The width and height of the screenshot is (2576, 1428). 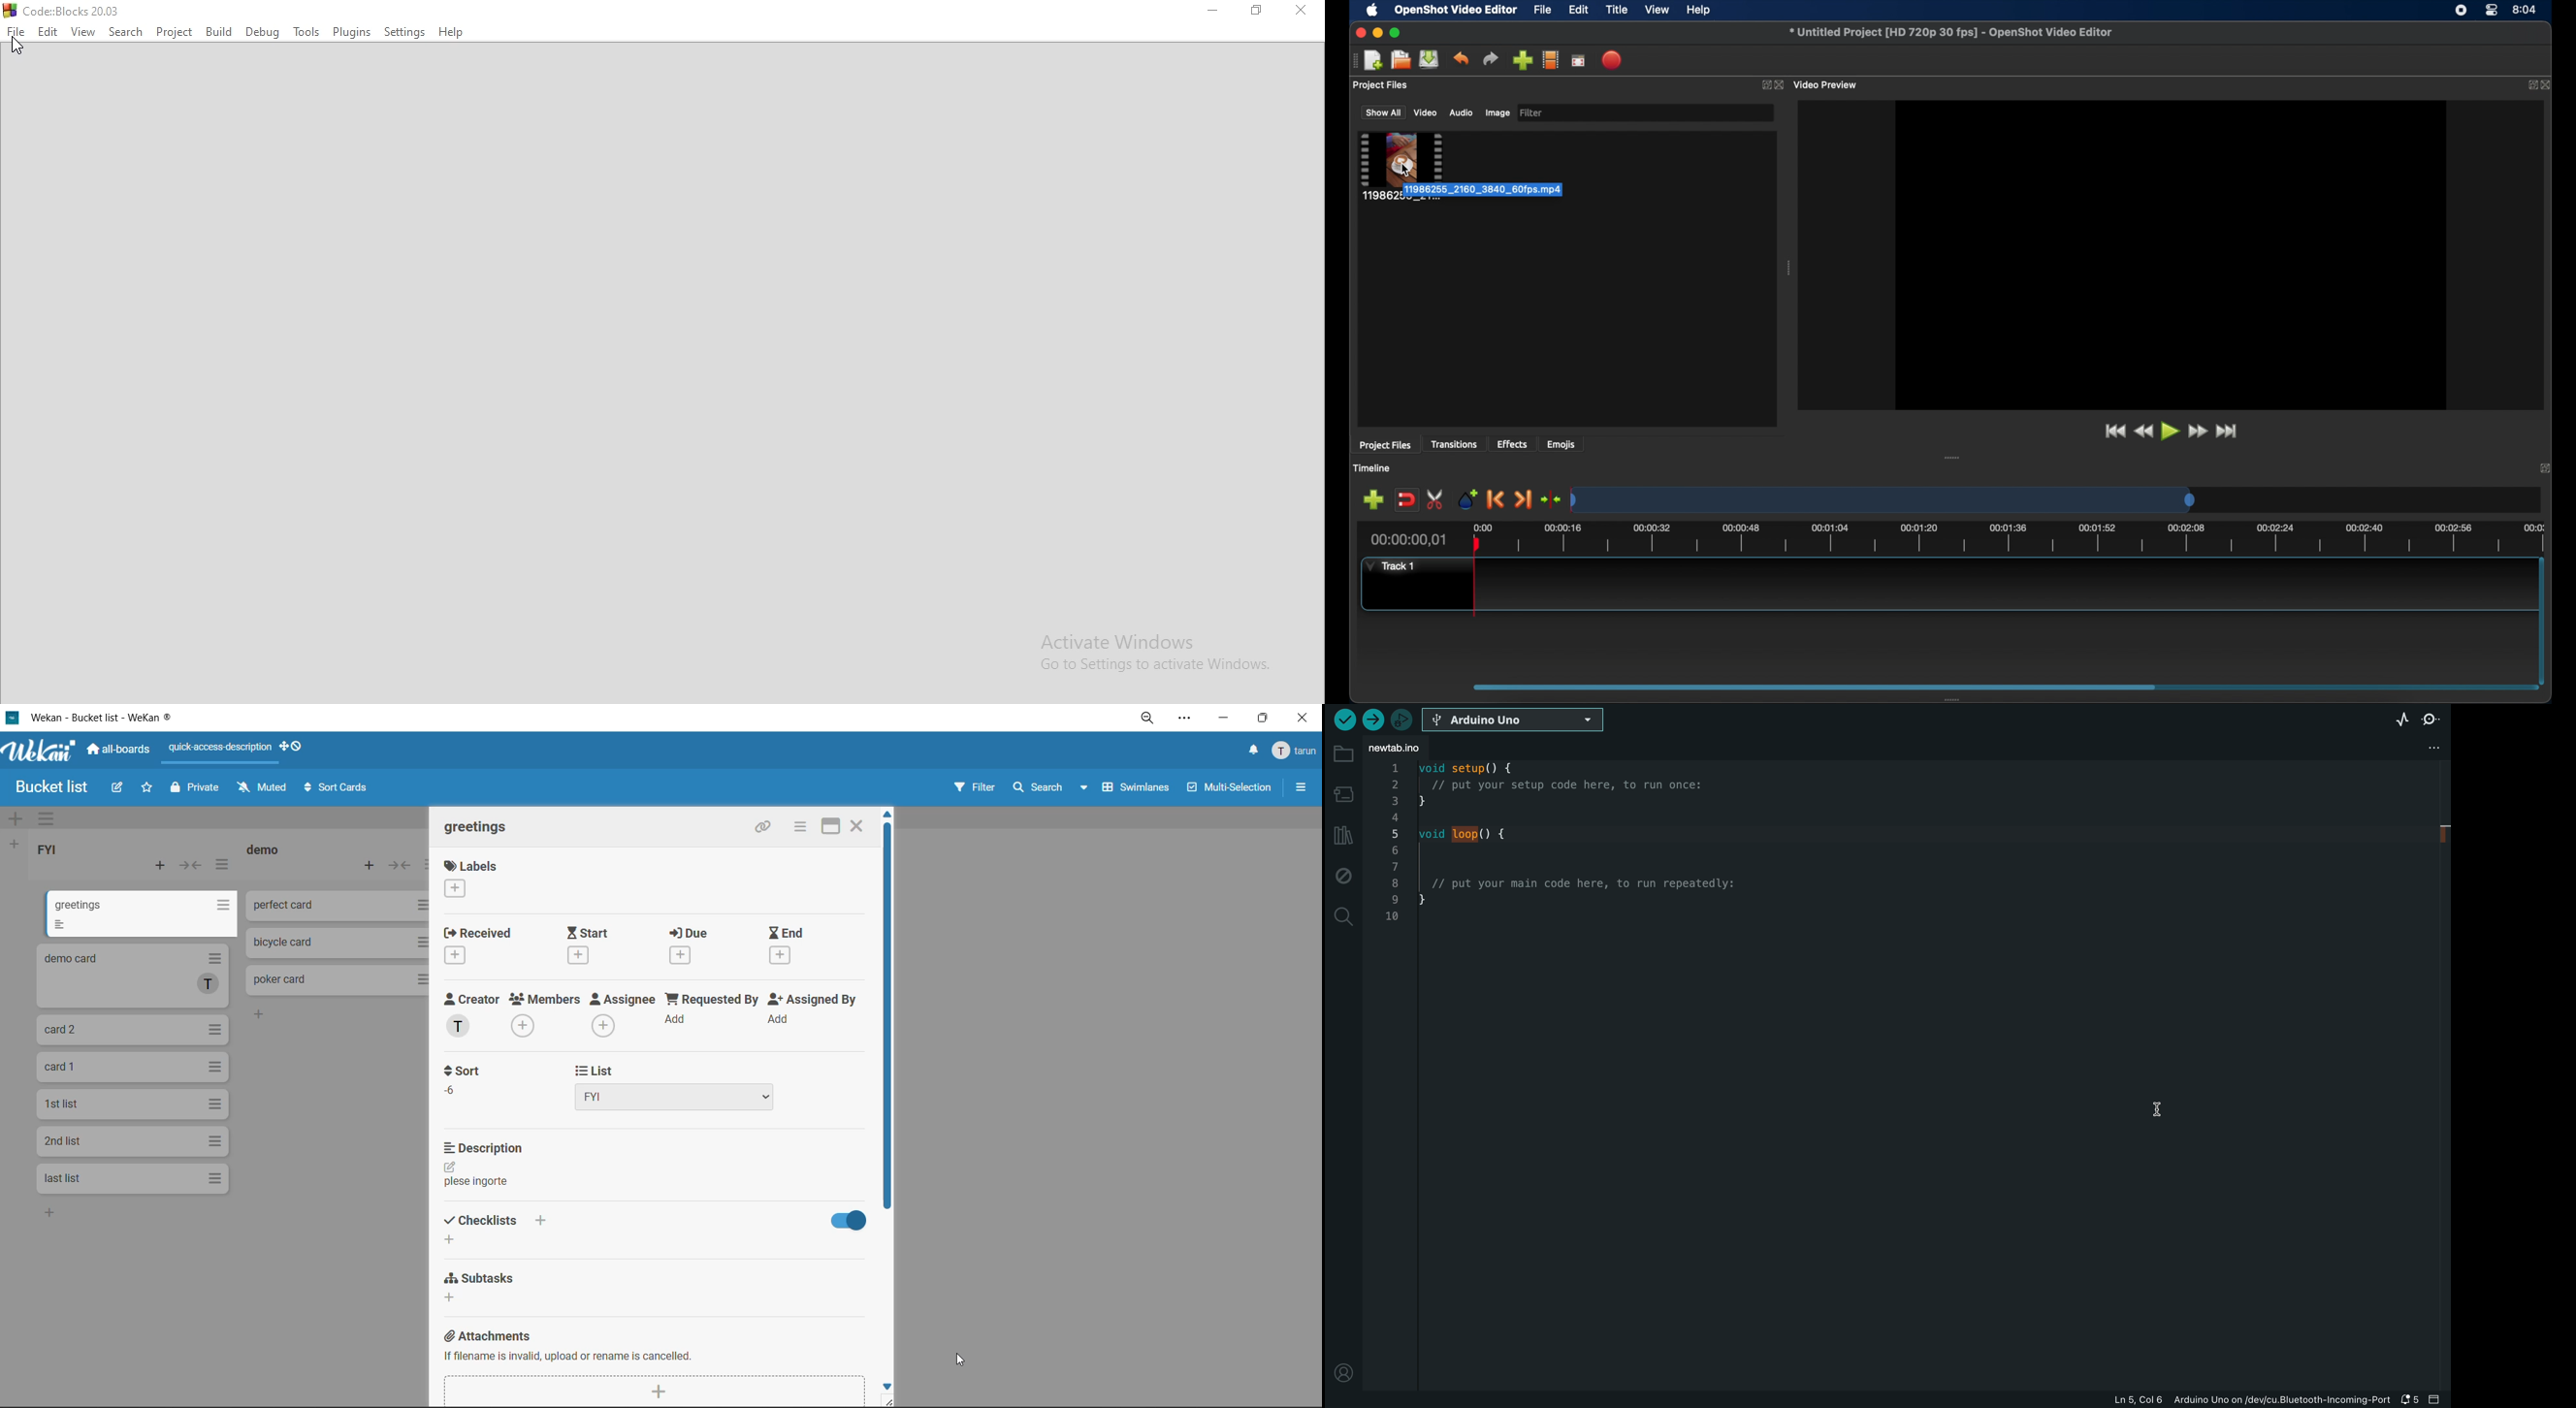 I want to click on edit, so click(x=451, y=1167).